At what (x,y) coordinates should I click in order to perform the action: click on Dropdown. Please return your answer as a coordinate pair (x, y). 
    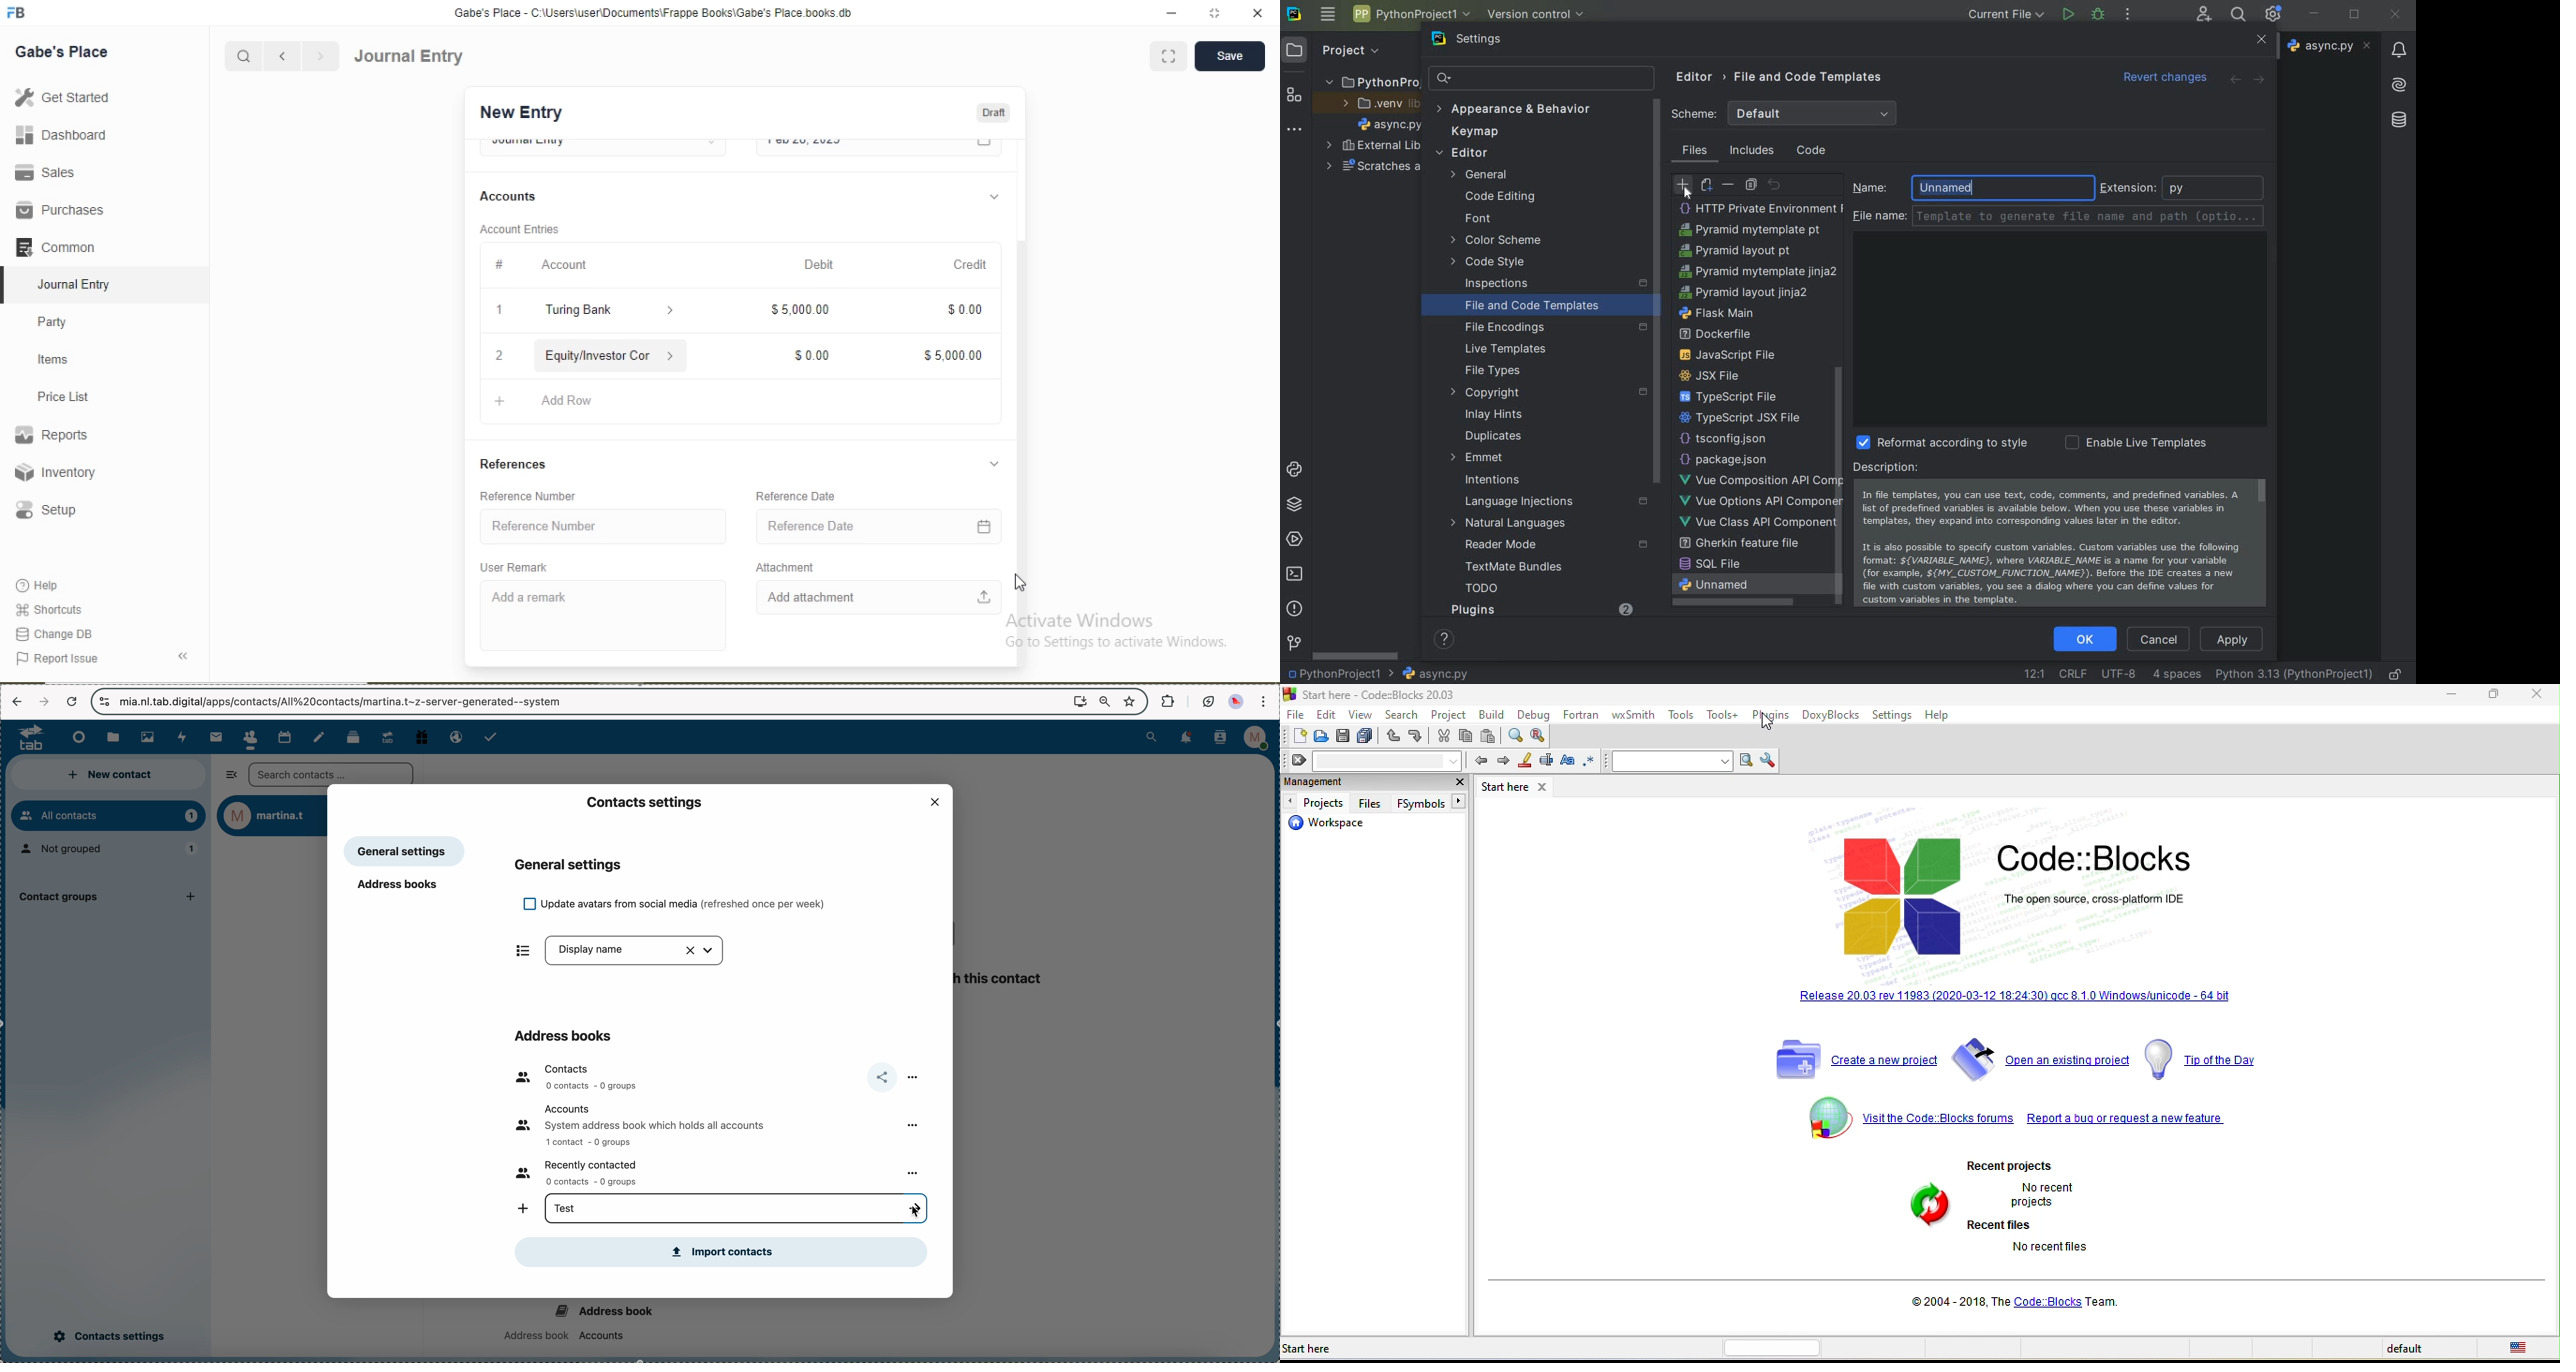
    Looking at the image, I should click on (994, 464).